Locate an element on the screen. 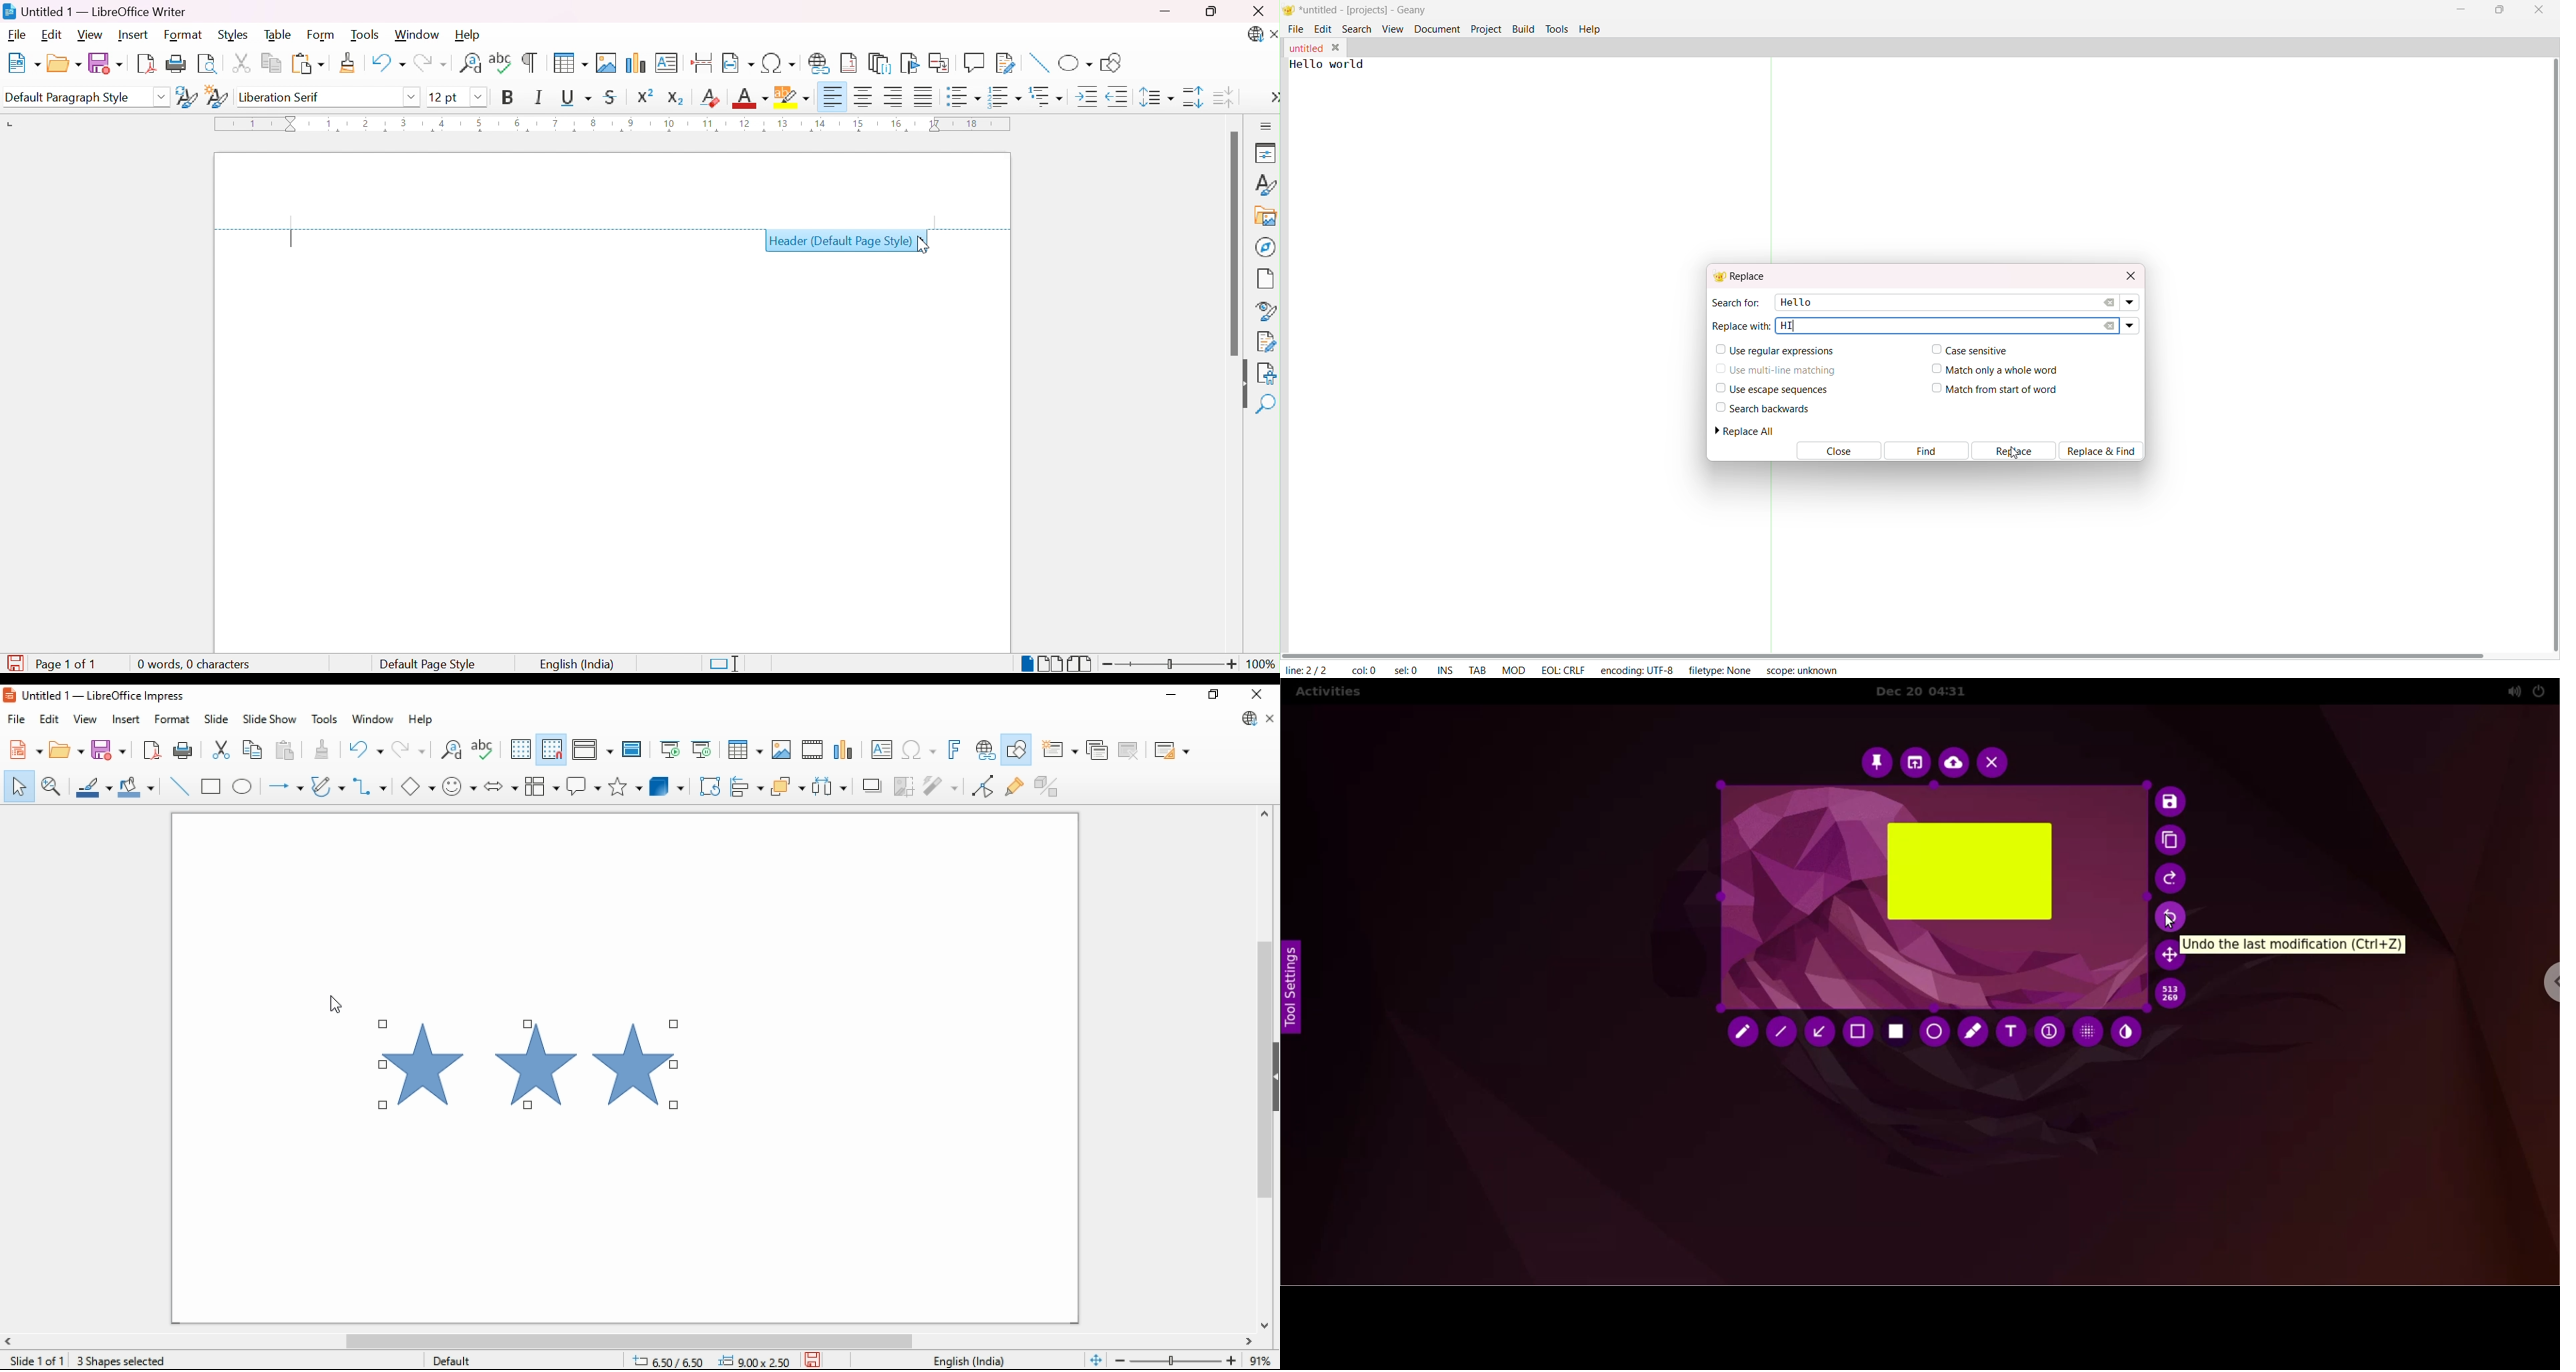 This screenshot has width=2576, height=1372. Toggle formatting marks is located at coordinates (530, 62).